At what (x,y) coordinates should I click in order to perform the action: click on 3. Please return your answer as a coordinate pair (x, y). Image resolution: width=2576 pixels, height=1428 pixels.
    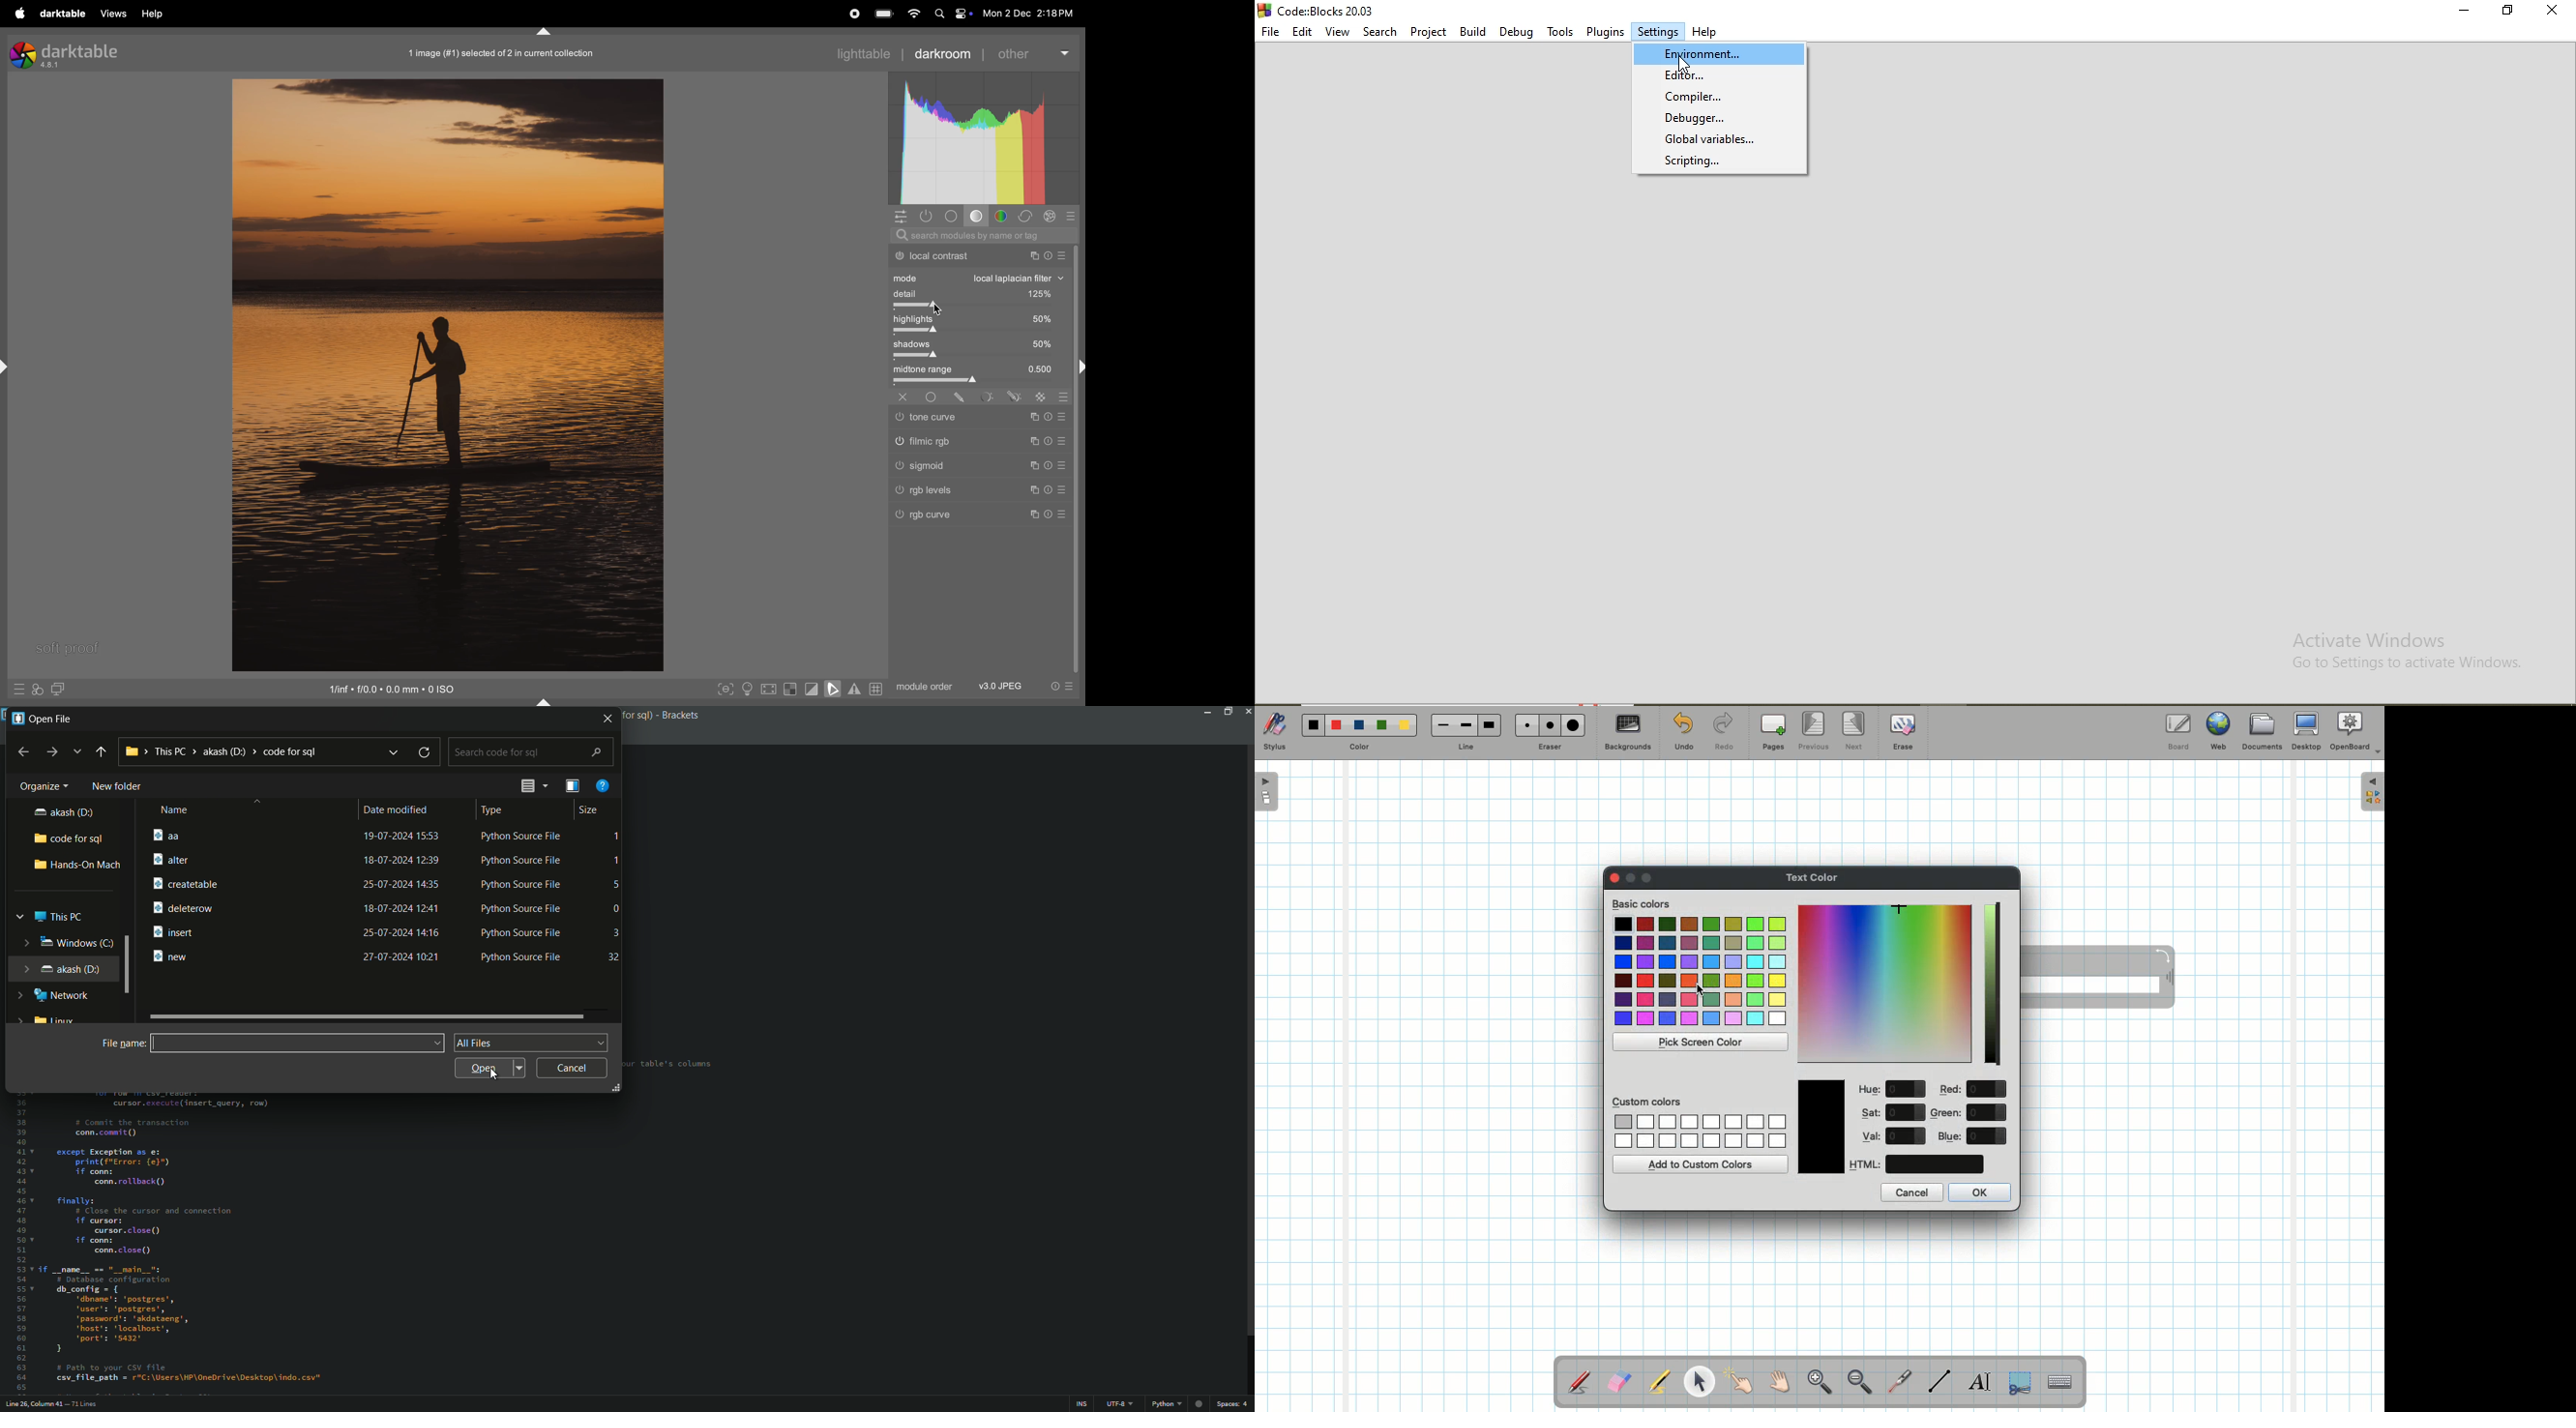
    Looking at the image, I should click on (616, 930).